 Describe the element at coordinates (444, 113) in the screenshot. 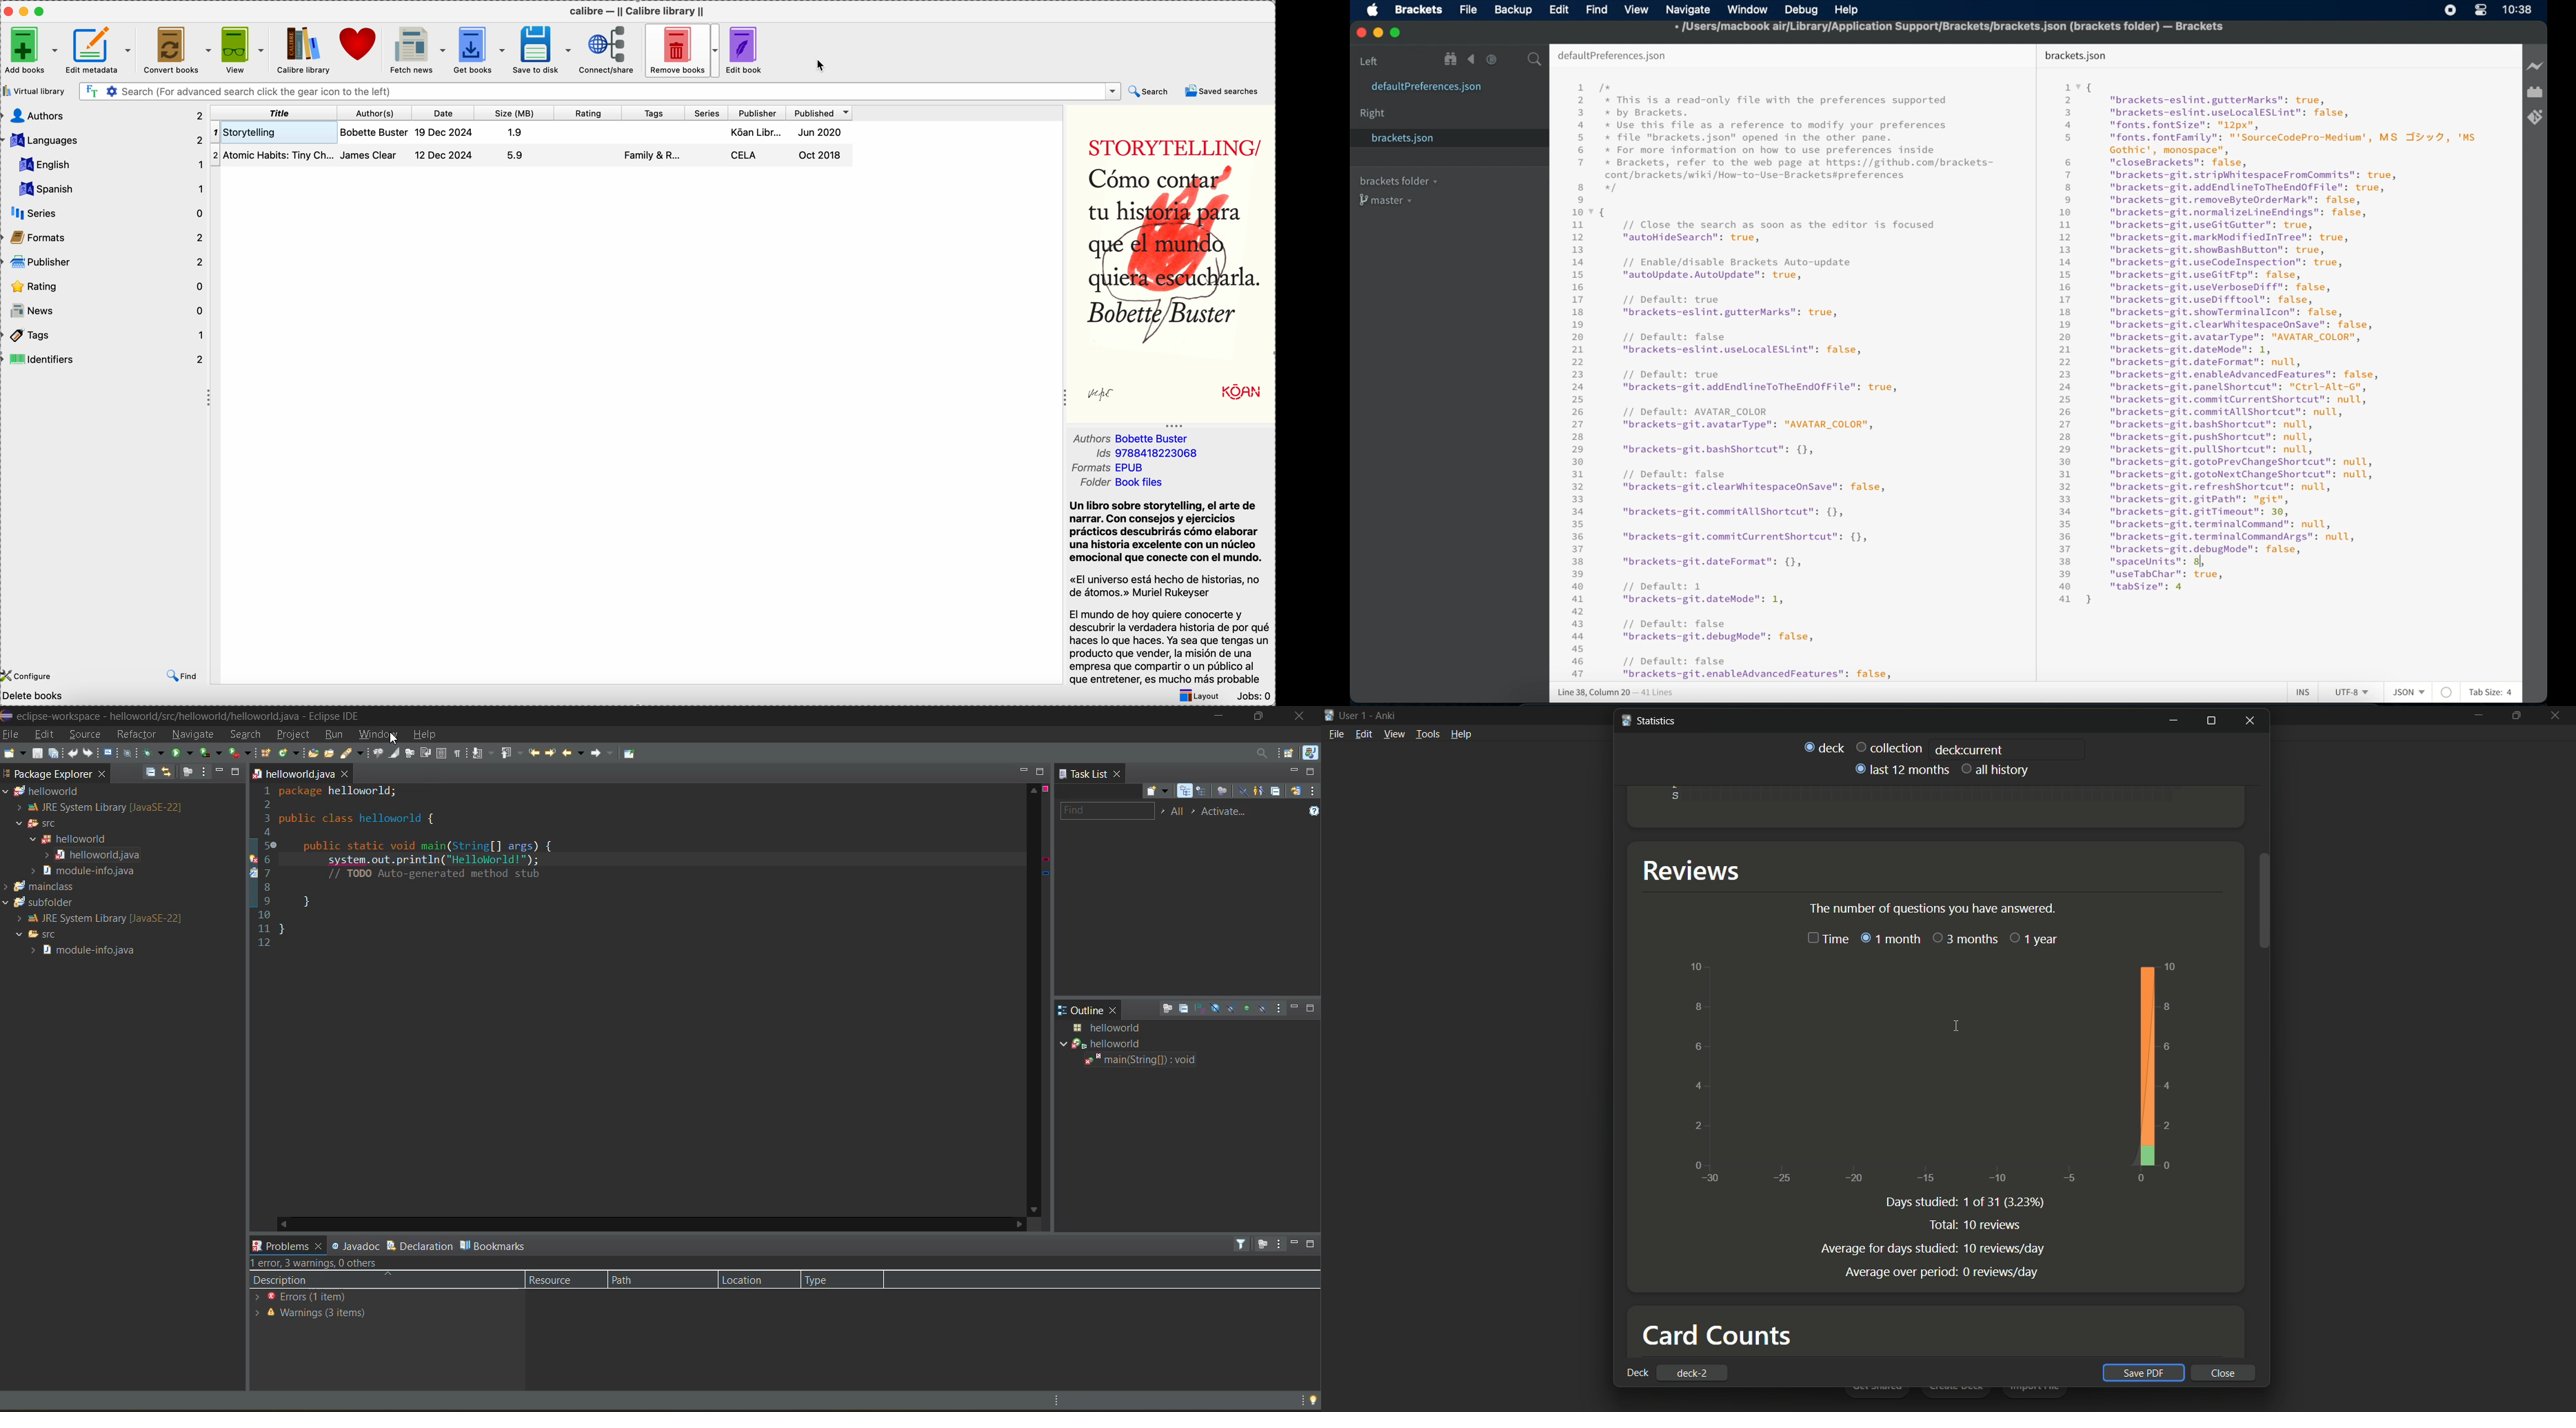

I see `date` at that location.